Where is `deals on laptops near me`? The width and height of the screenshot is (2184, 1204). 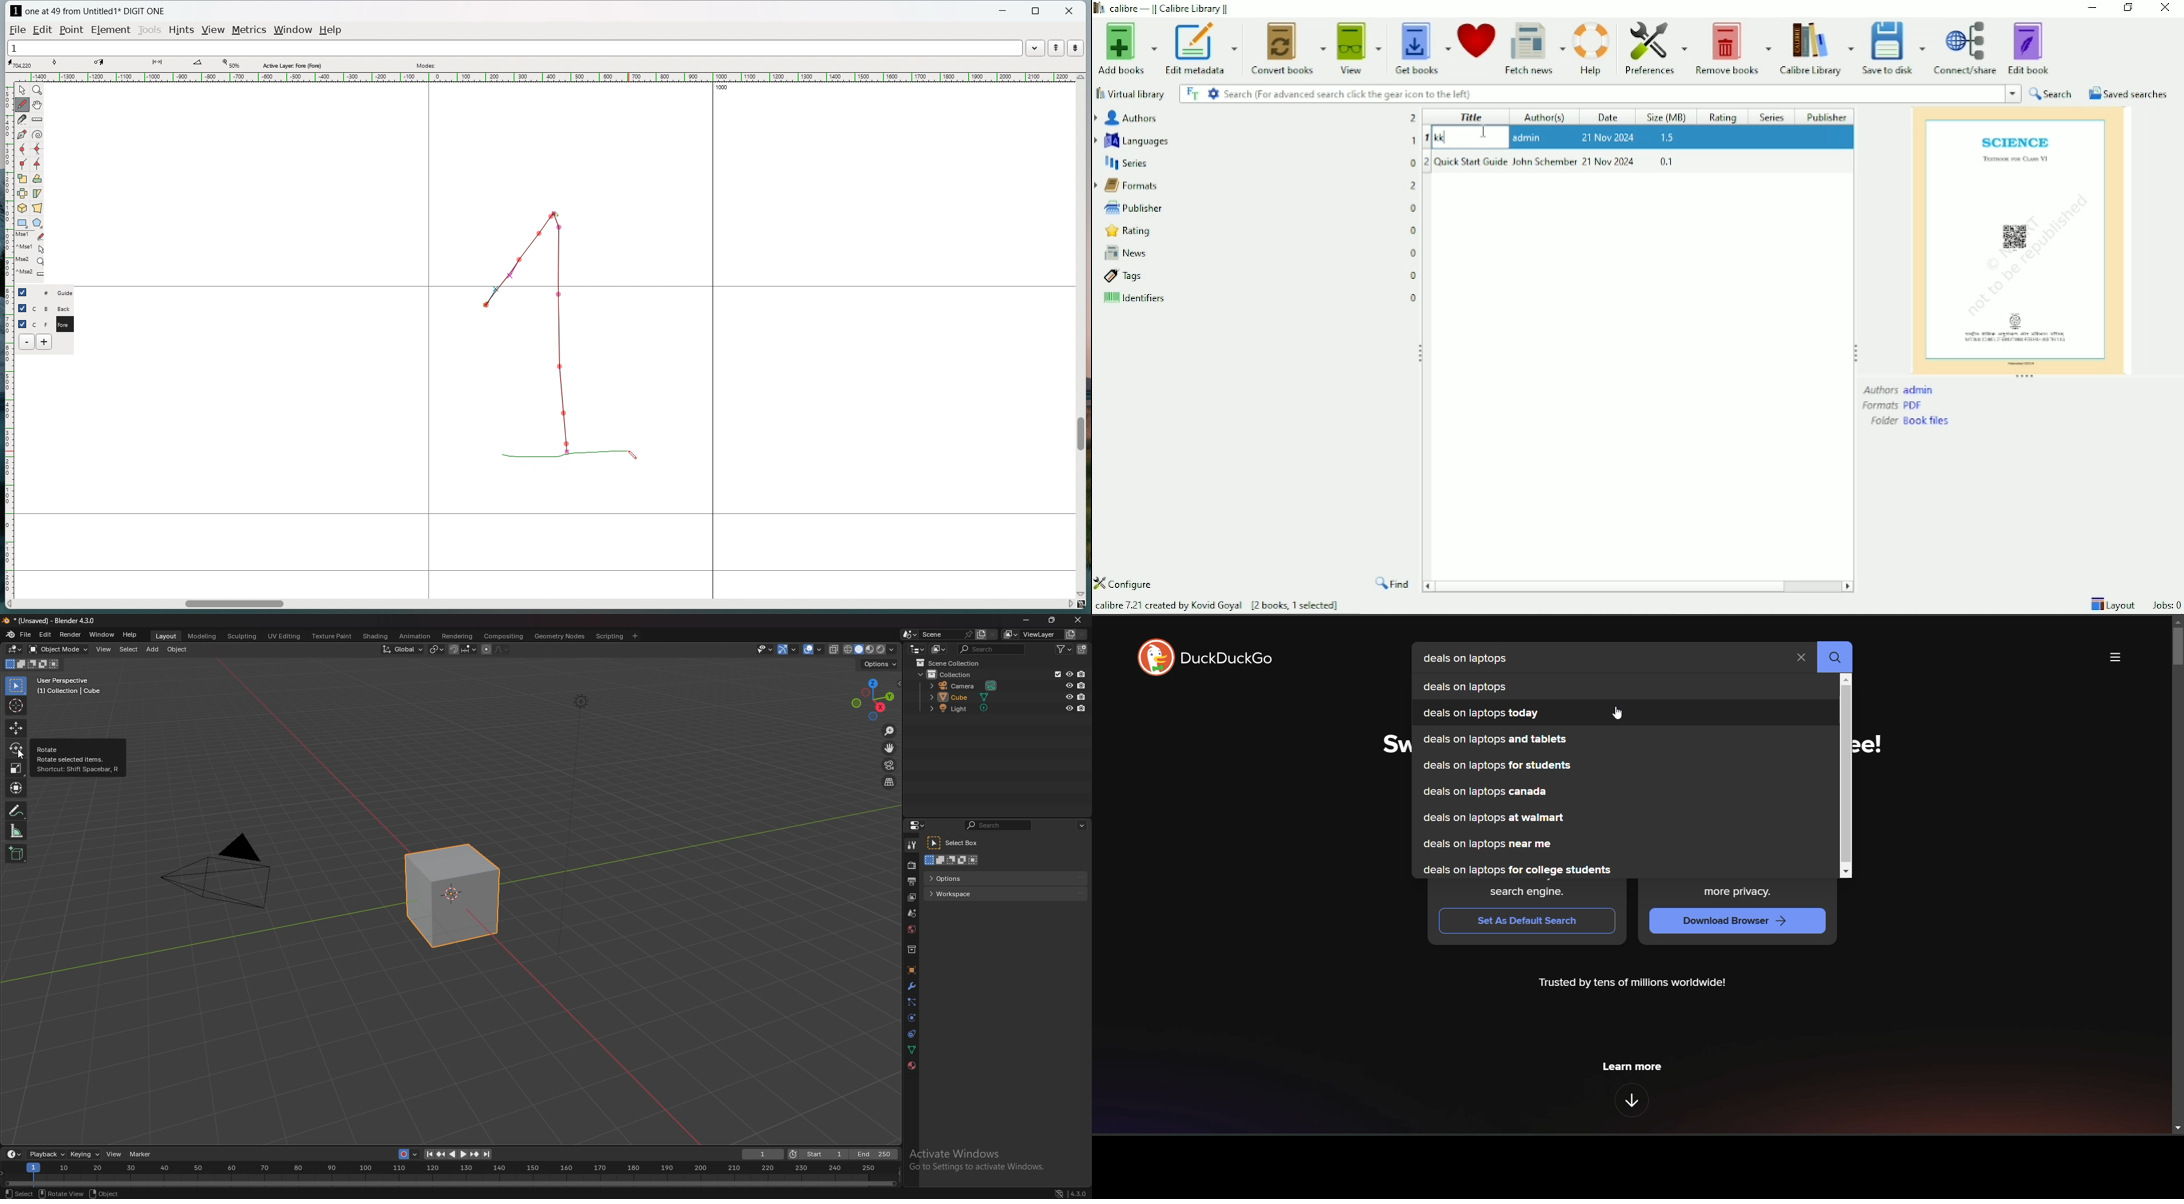 deals on laptops near me is located at coordinates (1490, 845).